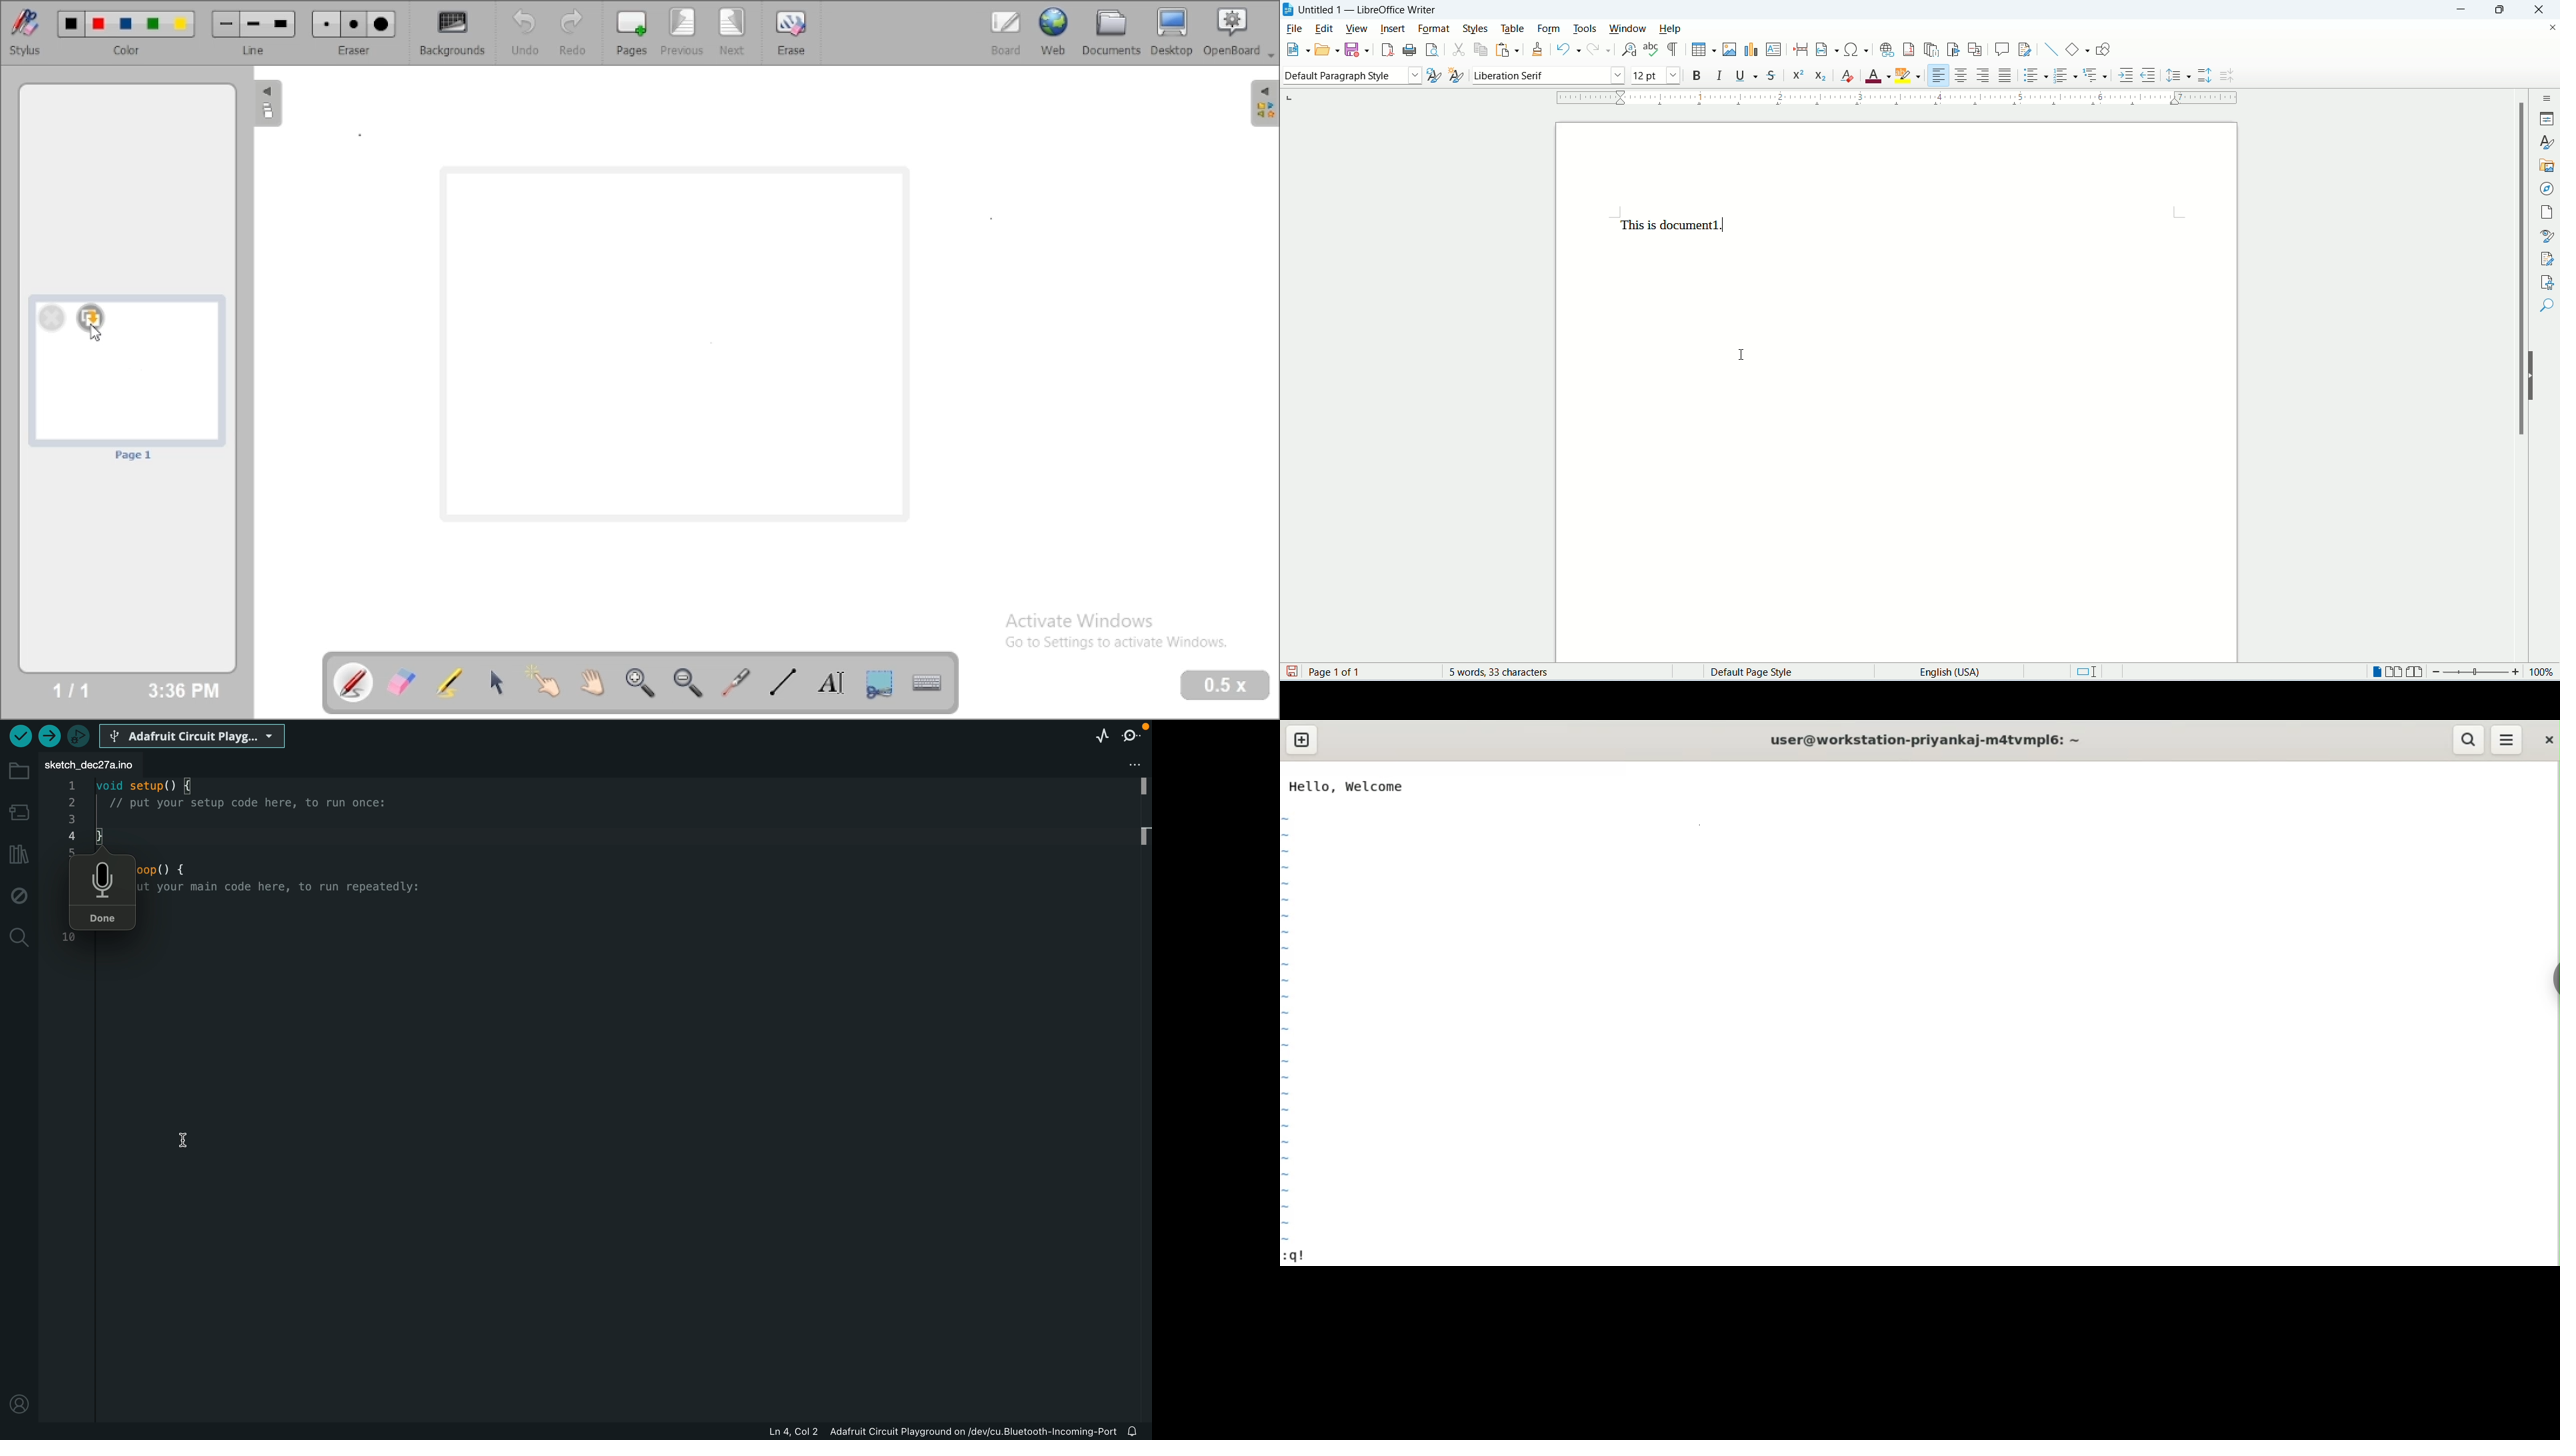 This screenshot has width=2576, height=1456. Describe the element at coordinates (2545, 259) in the screenshot. I see `manage changes` at that location.